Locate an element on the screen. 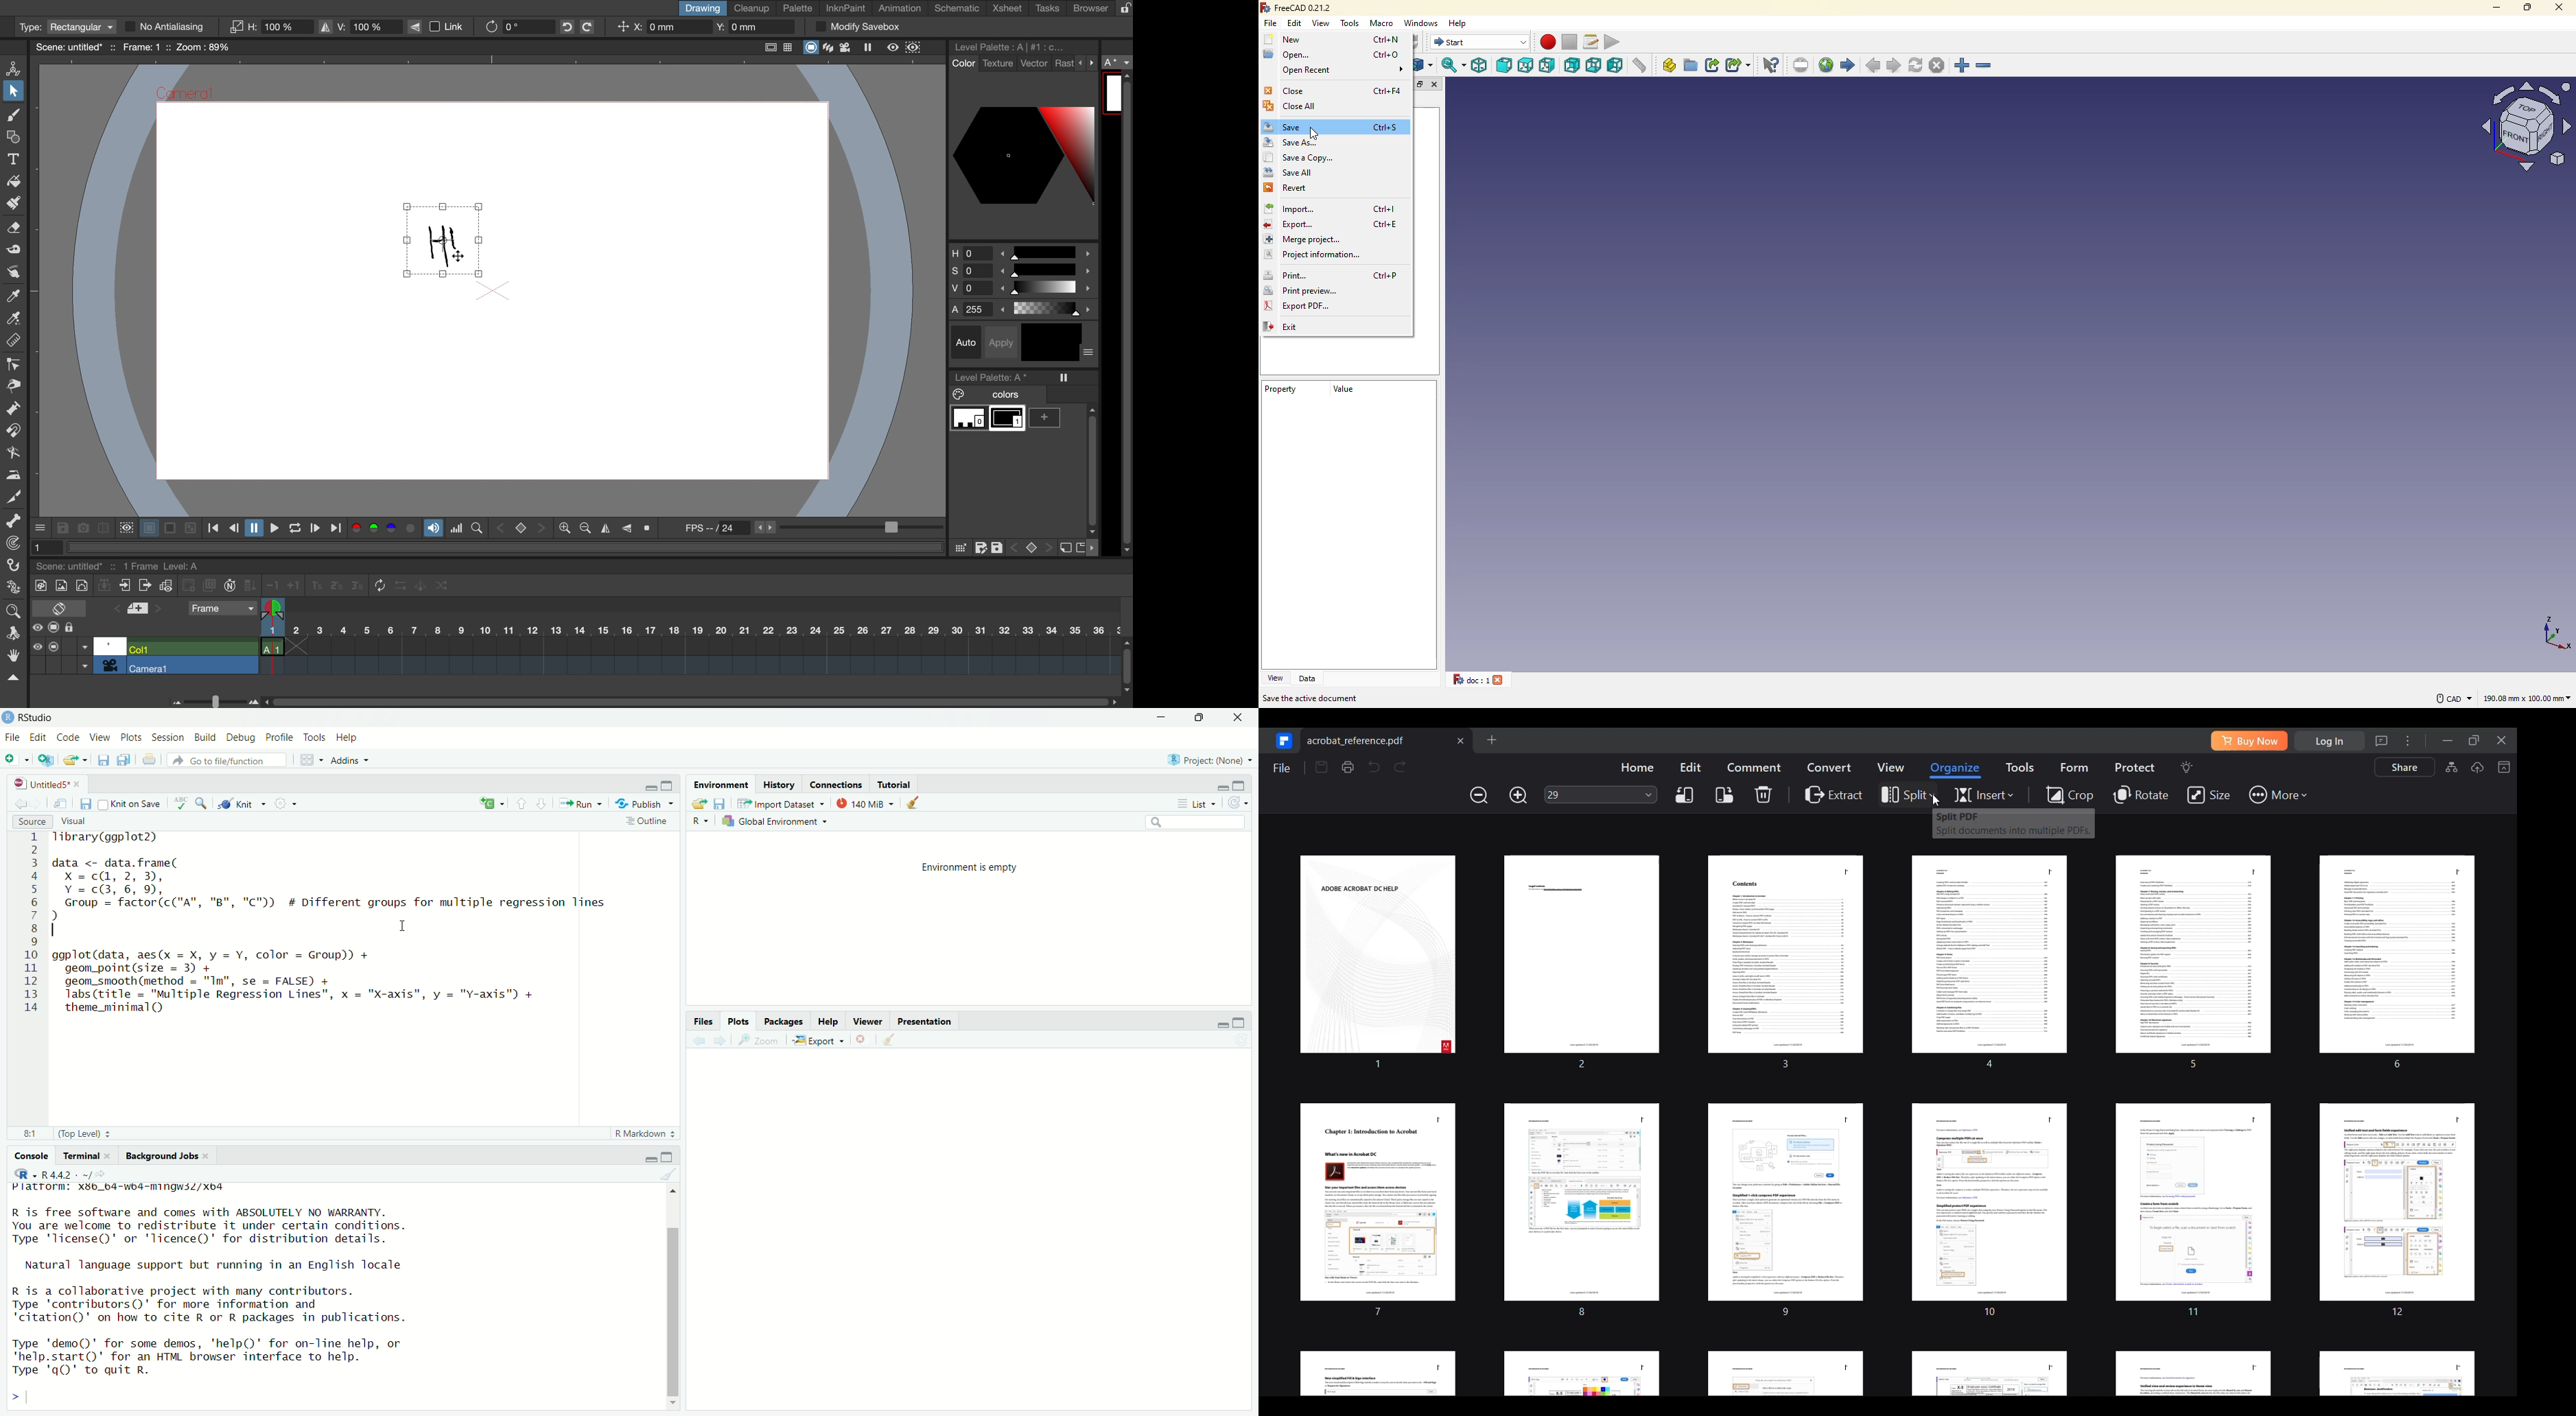 The image size is (2576, 1428). settings is located at coordinates (290, 805).